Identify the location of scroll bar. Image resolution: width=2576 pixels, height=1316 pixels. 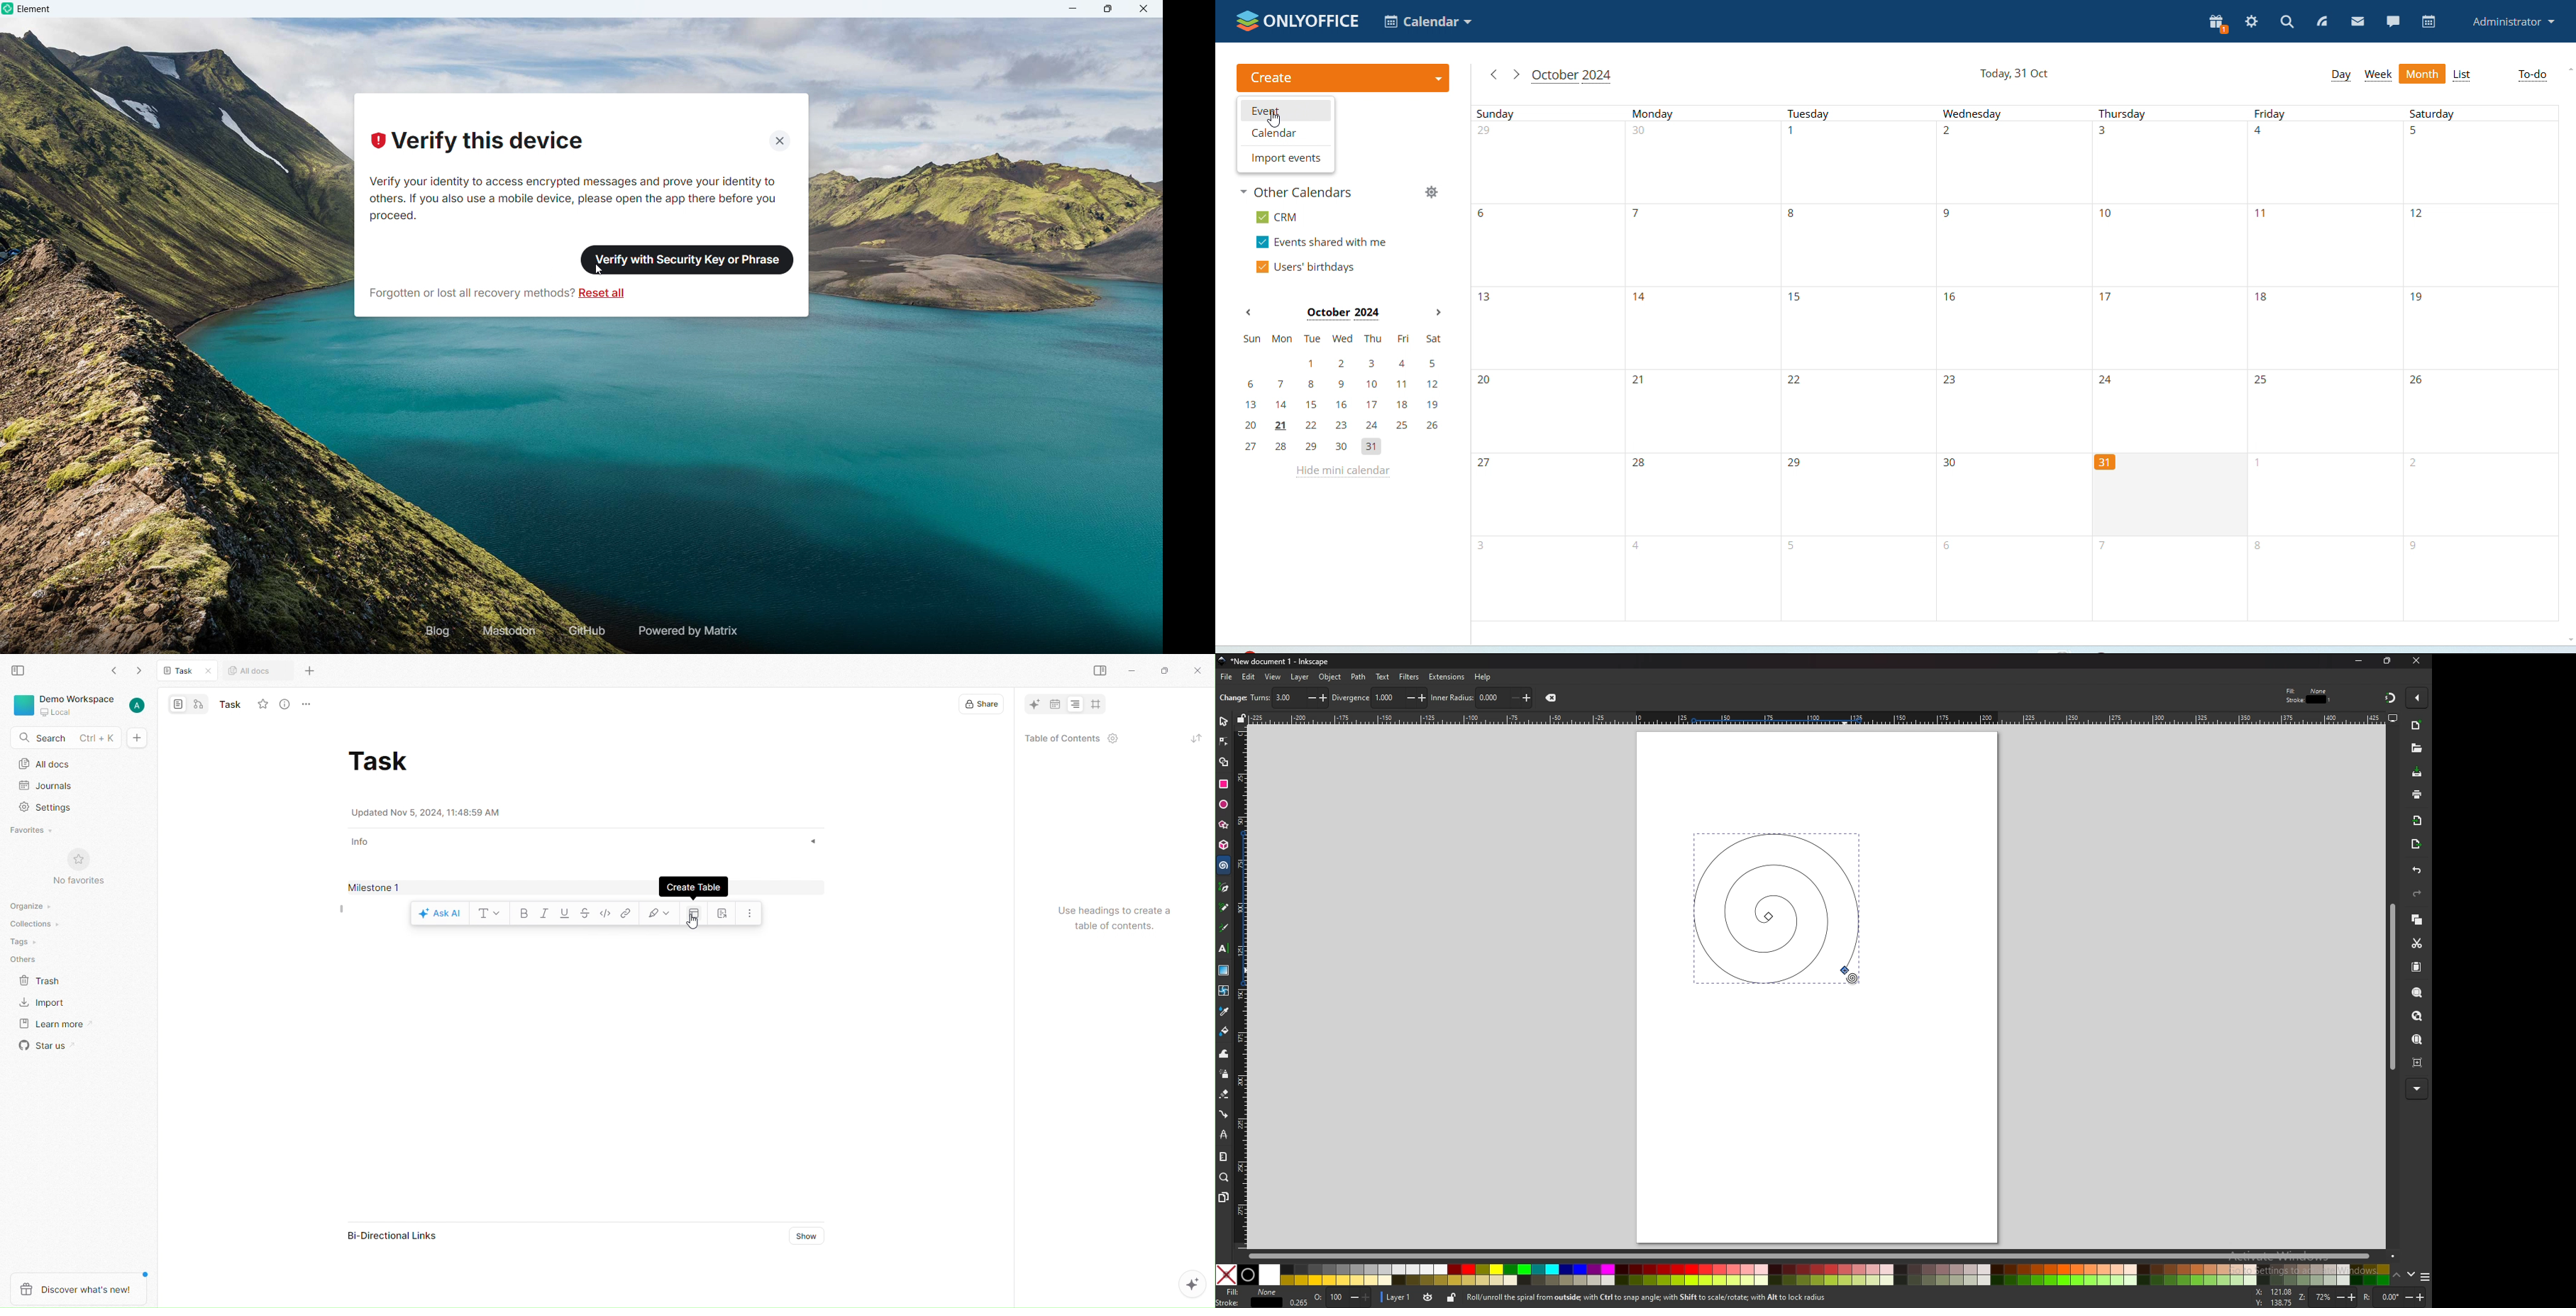
(1821, 1256).